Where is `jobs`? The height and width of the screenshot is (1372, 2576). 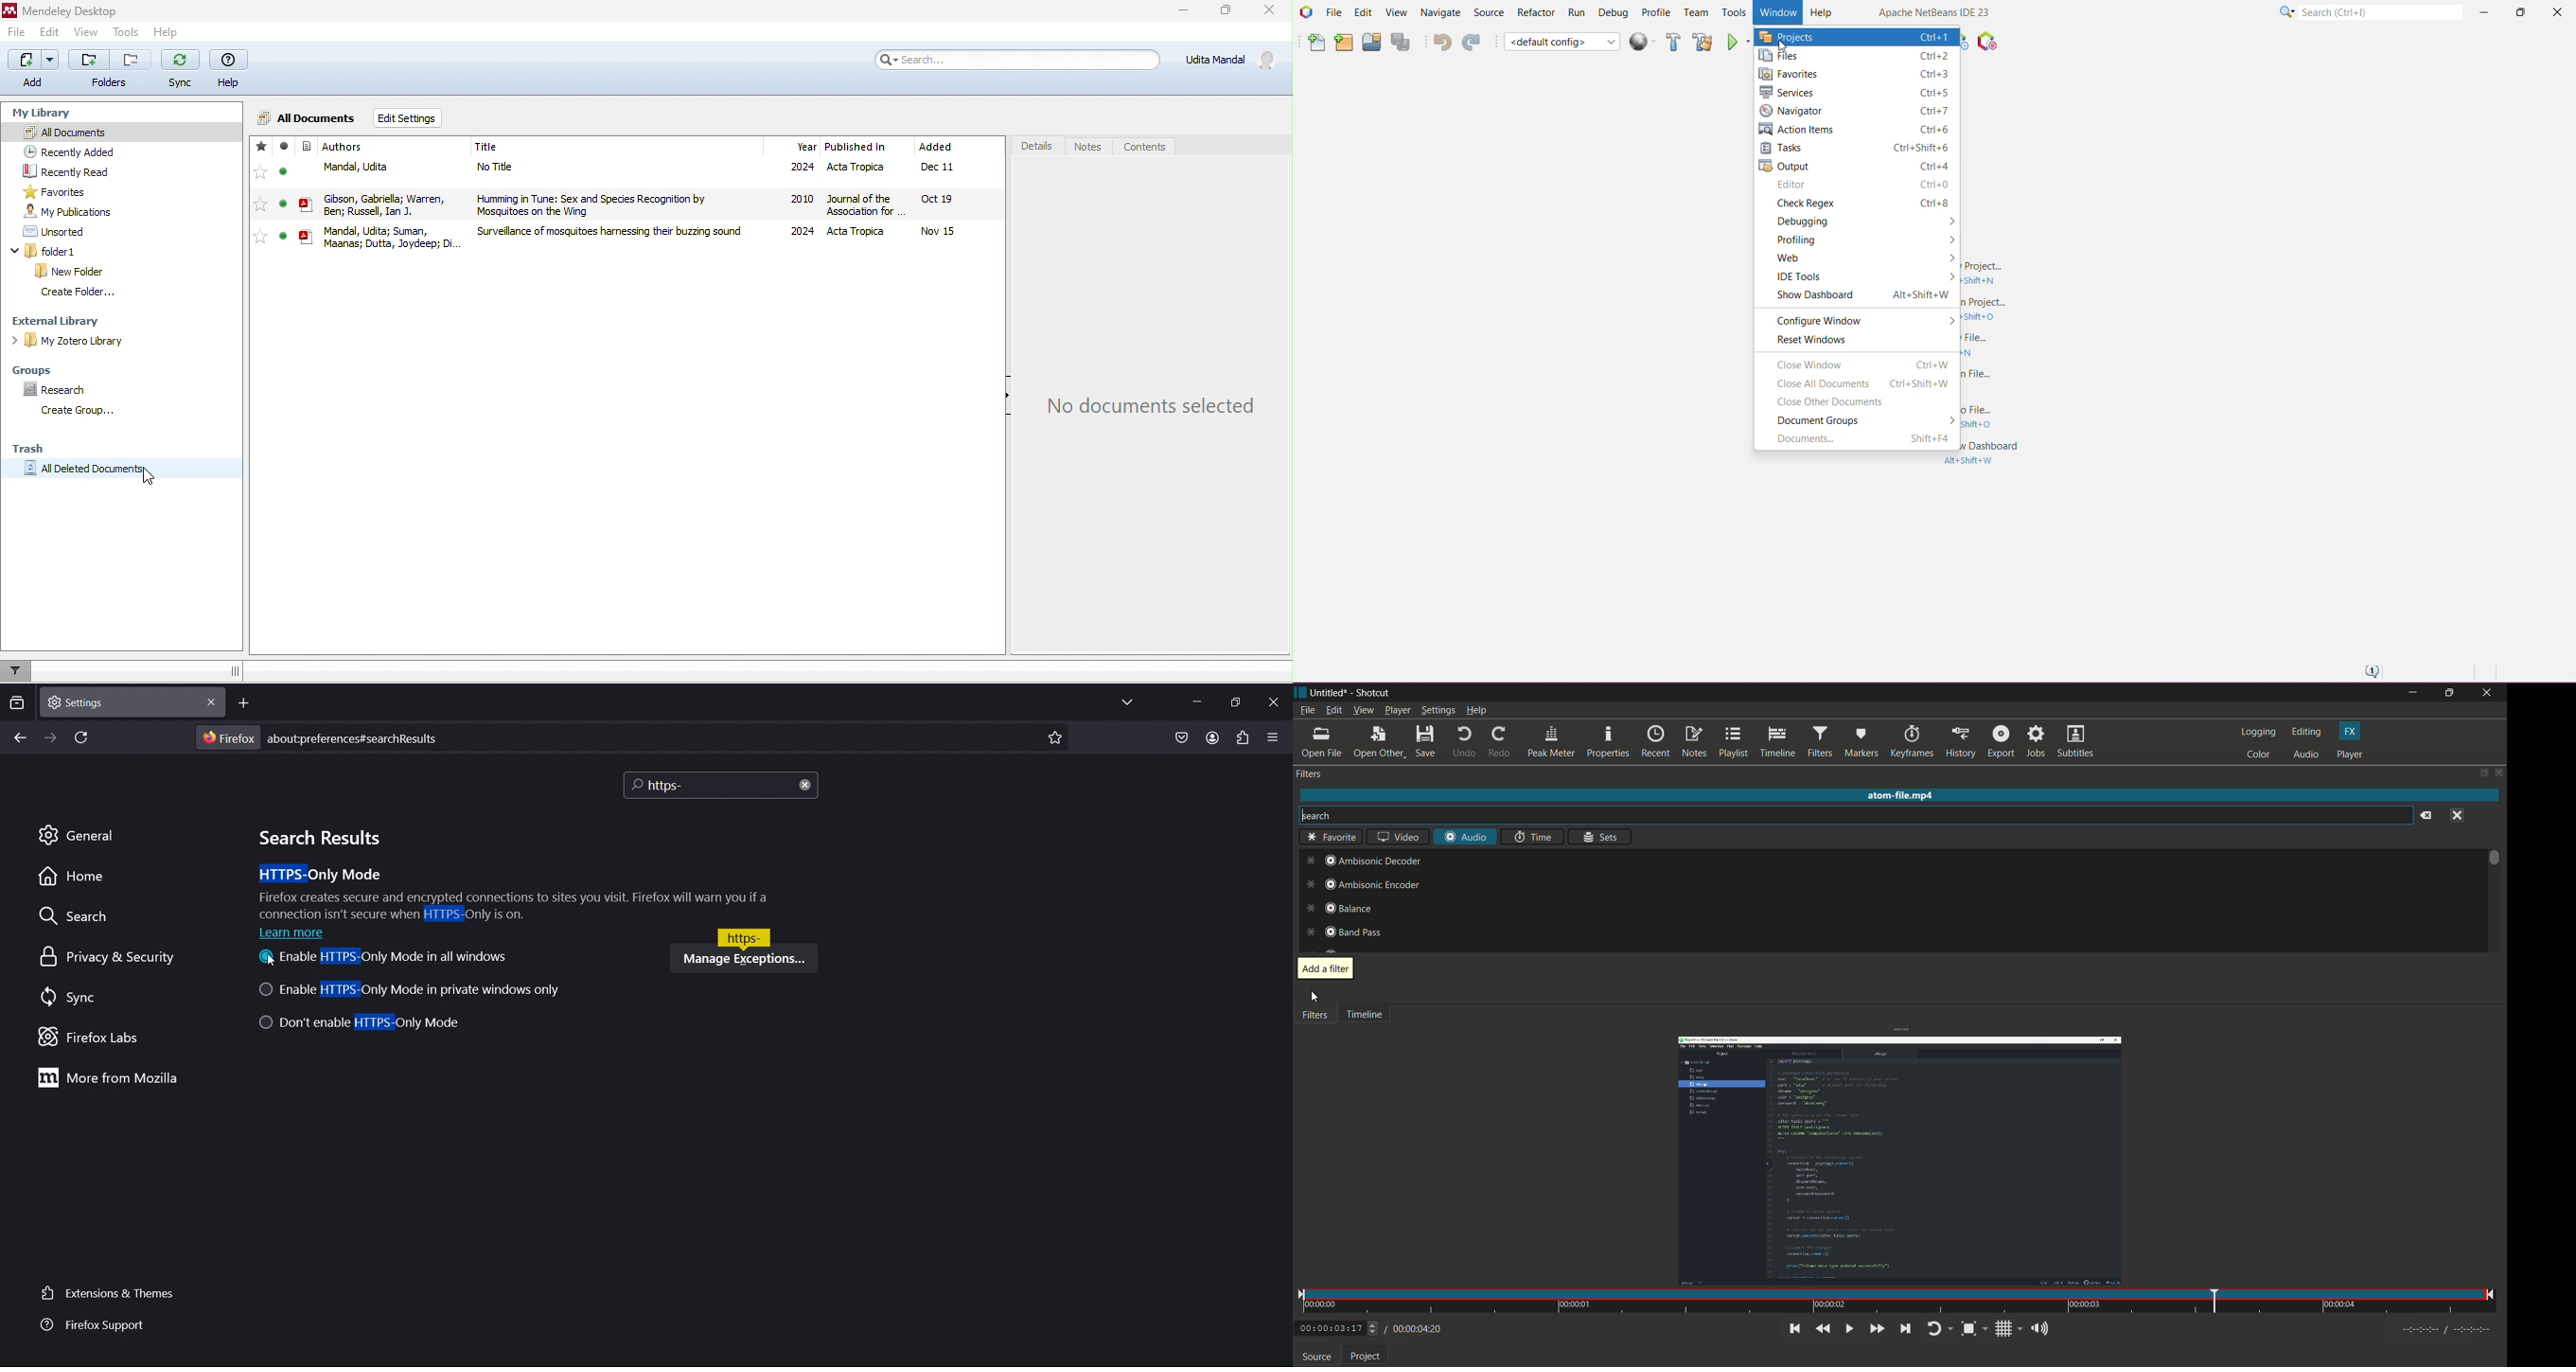 jobs is located at coordinates (2038, 740).